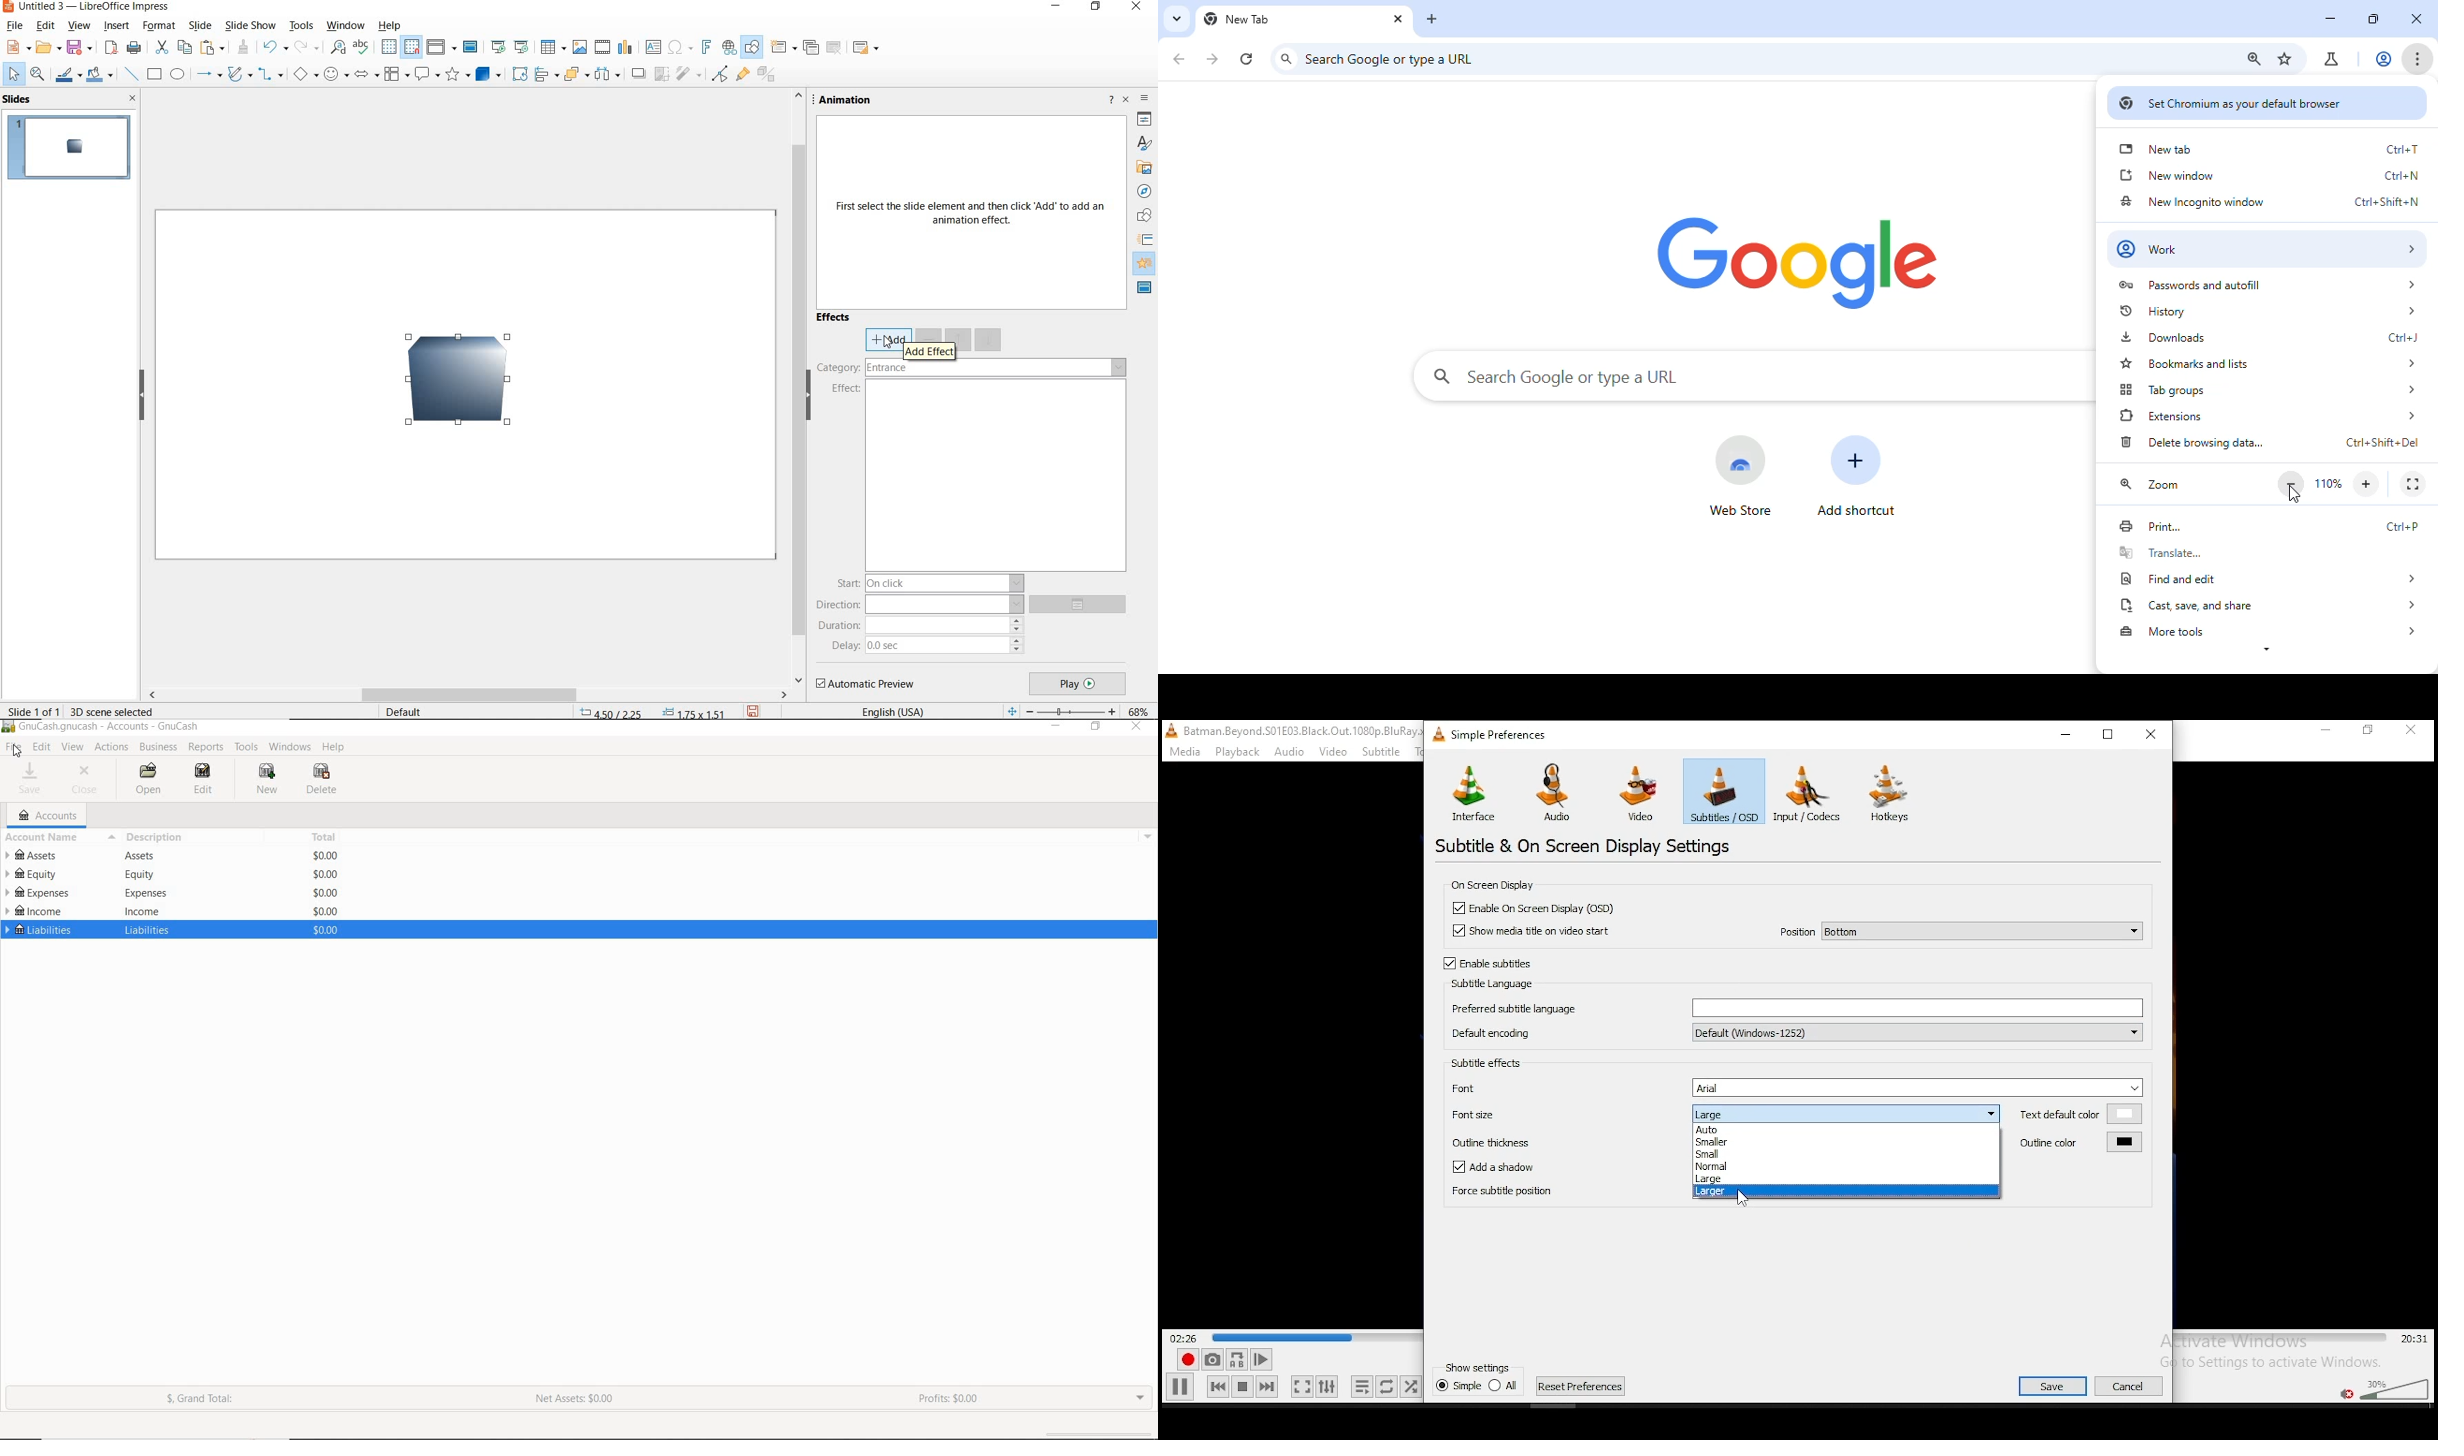 Image resolution: width=2464 pixels, height=1456 pixels. What do you see at coordinates (1083, 605) in the screenshot?
I see `options` at bounding box center [1083, 605].